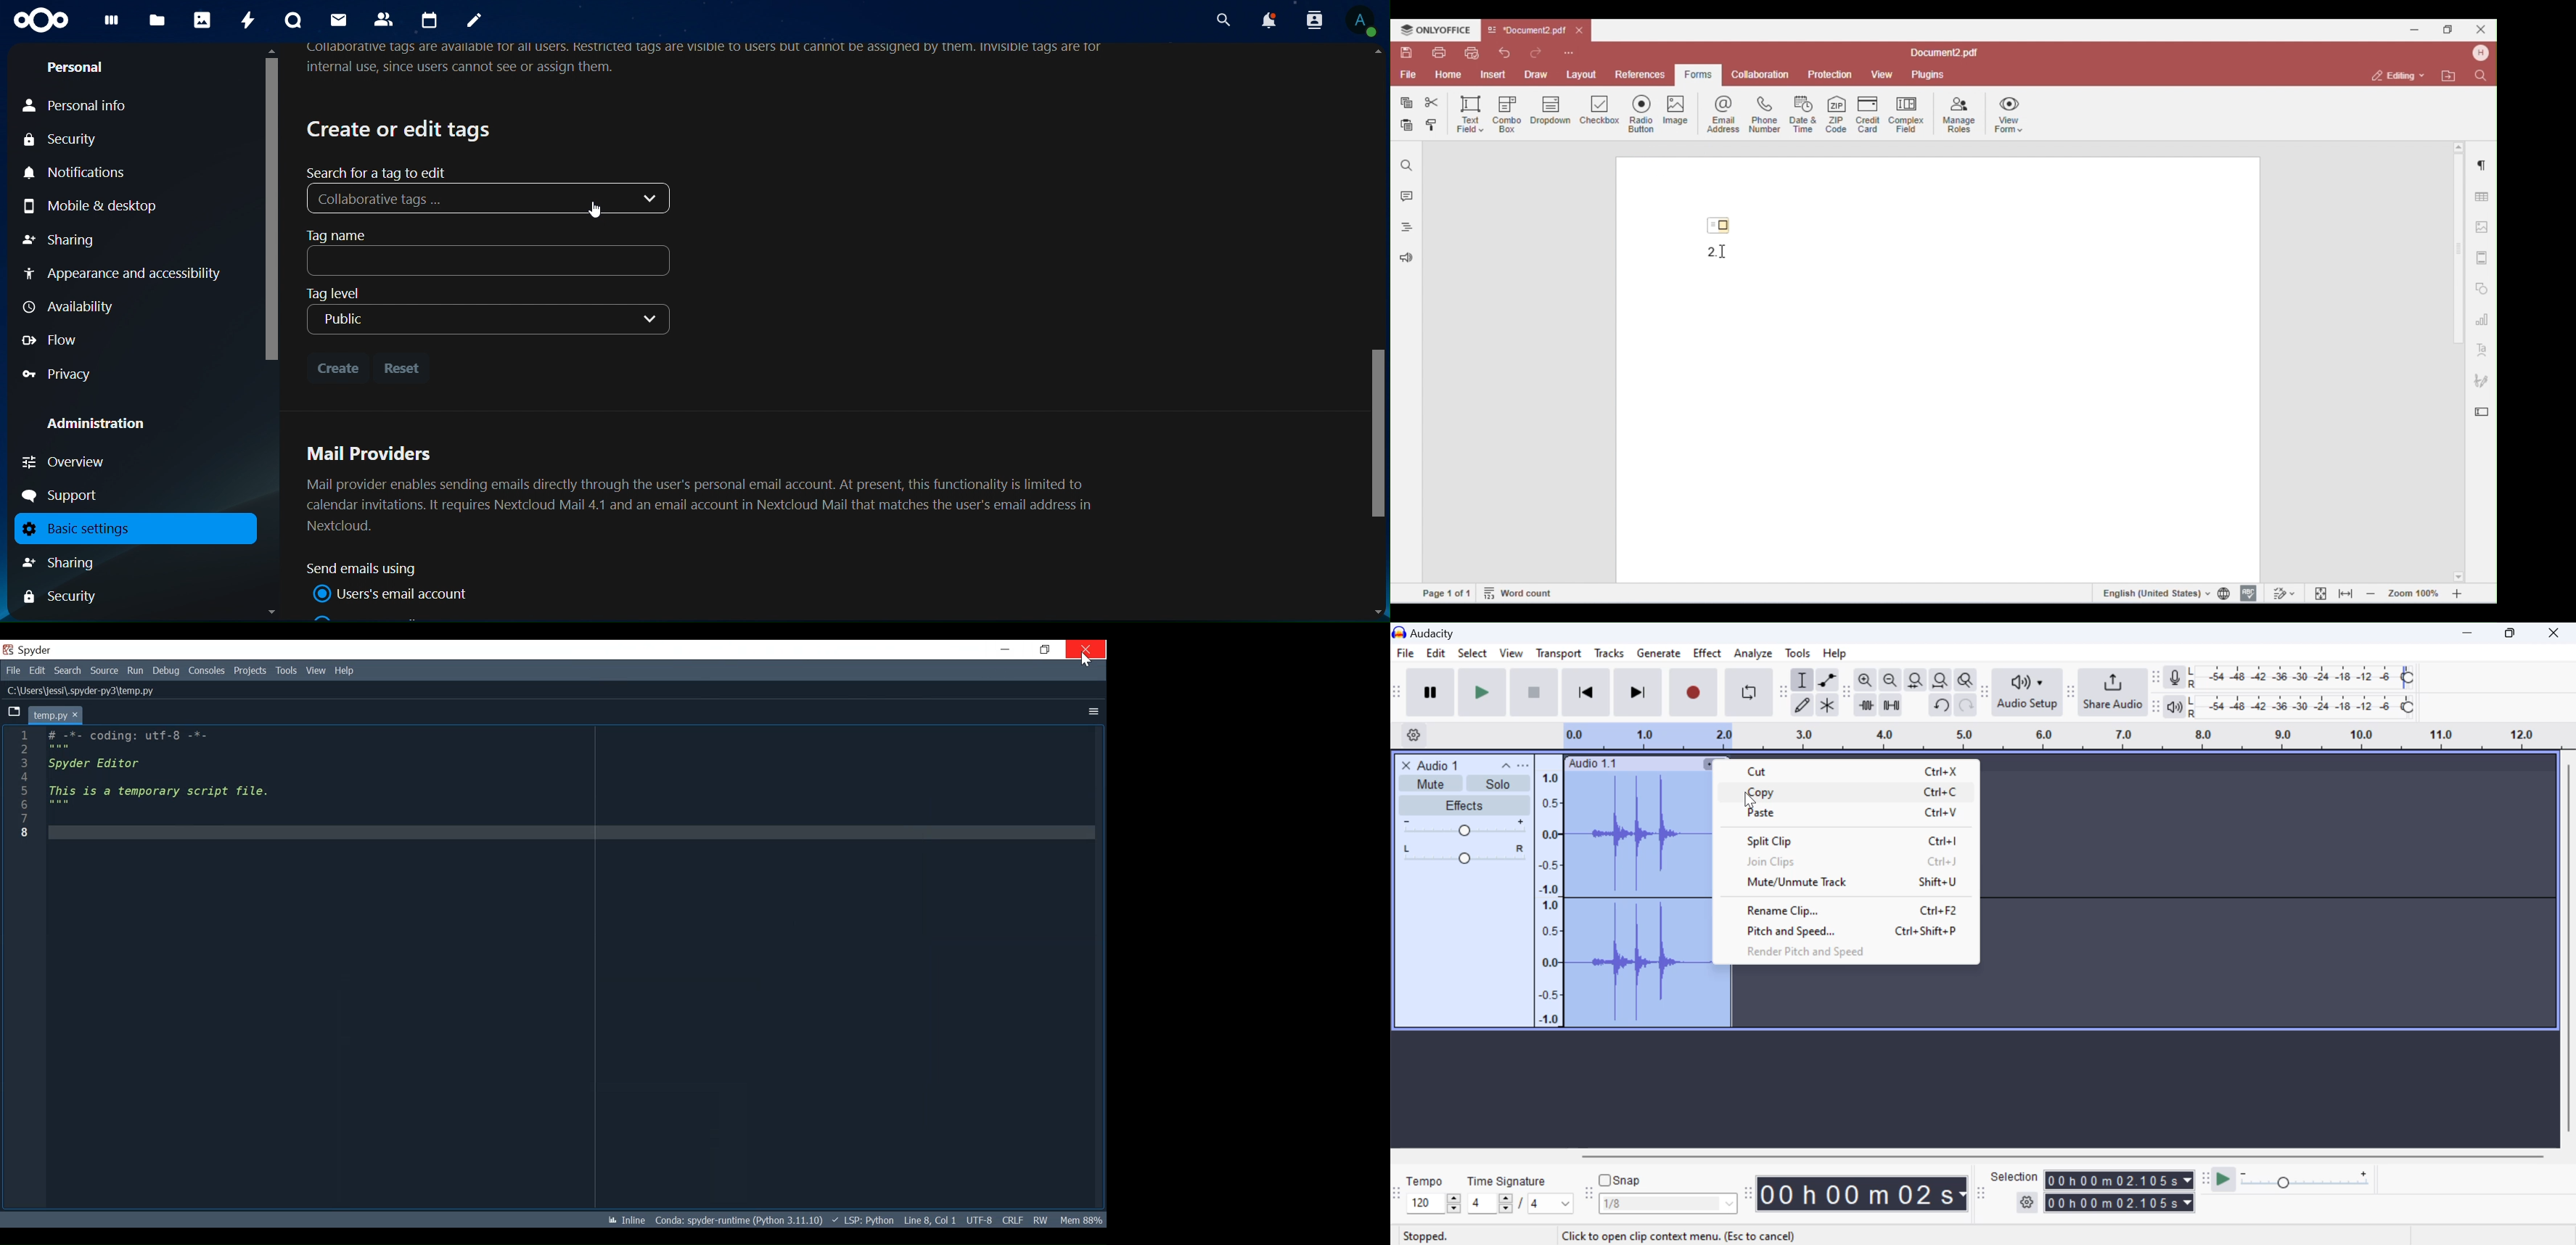 The width and height of the screenshot is (2576, 1260). Describe the element at coordinates (65, 461) in the screenshot. I see `overview` at that location.